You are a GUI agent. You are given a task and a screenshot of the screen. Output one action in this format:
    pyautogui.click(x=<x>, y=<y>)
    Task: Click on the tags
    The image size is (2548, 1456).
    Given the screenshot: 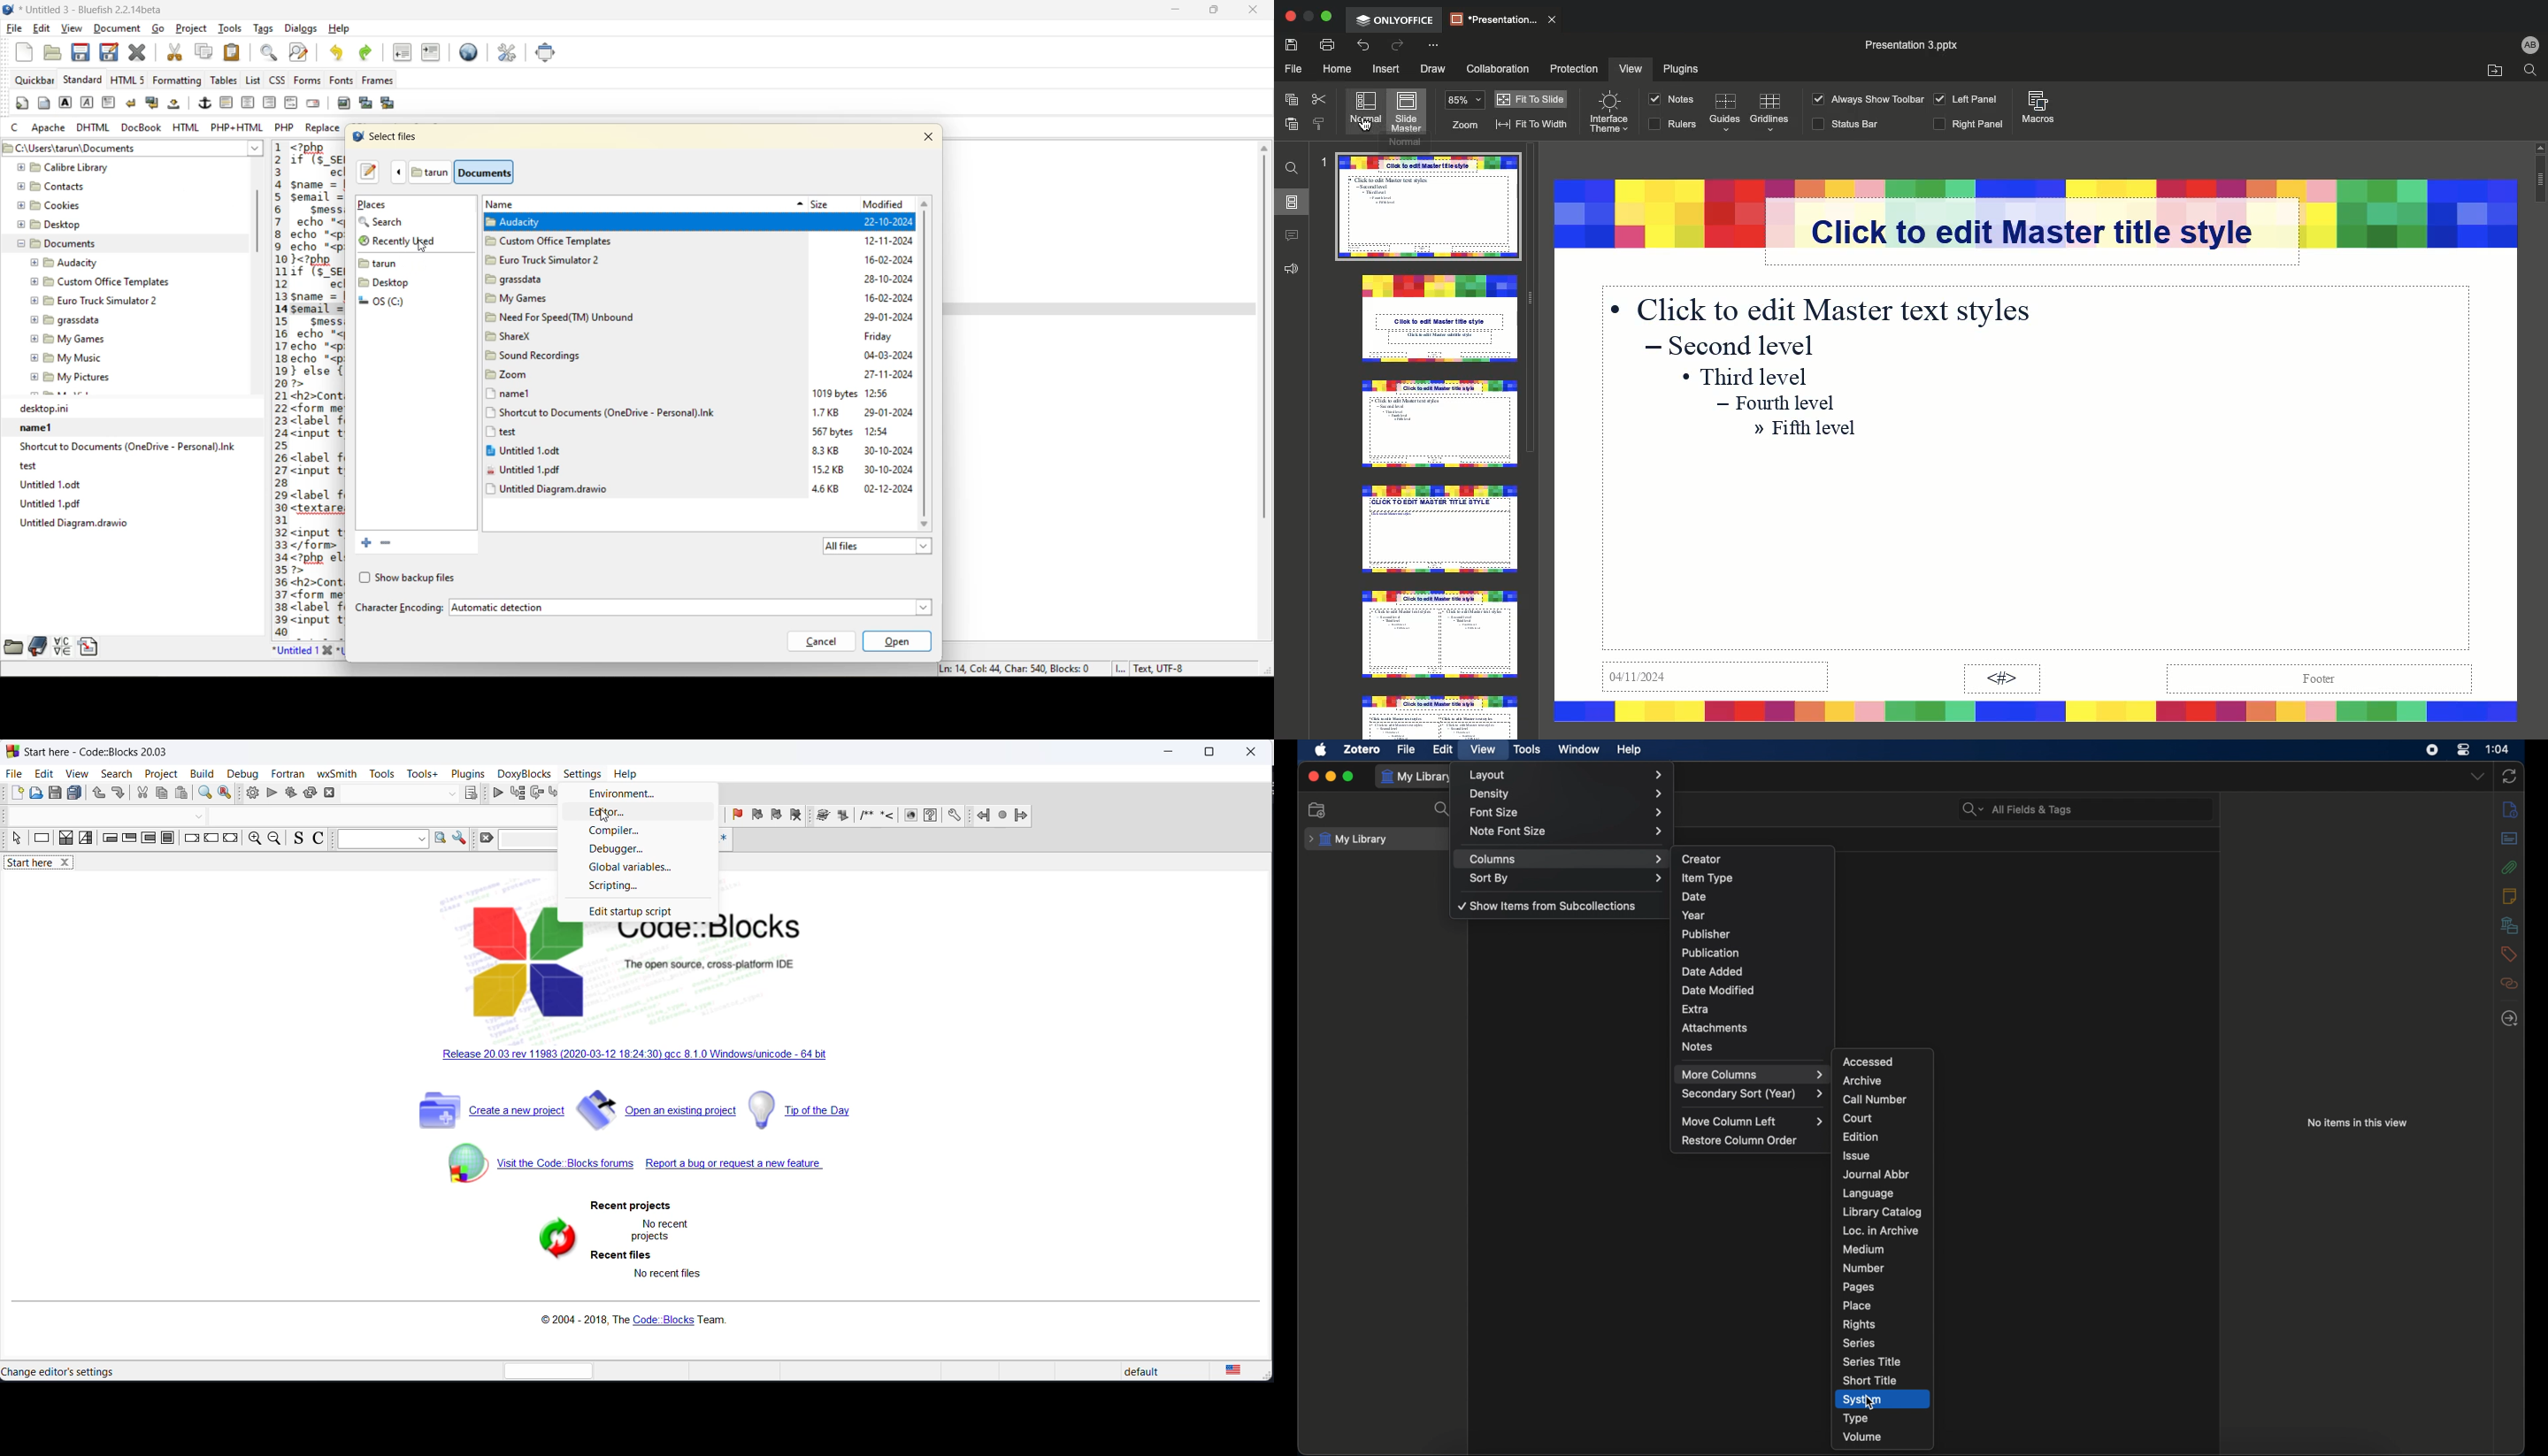 What is the action you would take?
    pyautogui.click(x=2510, y=954)
    